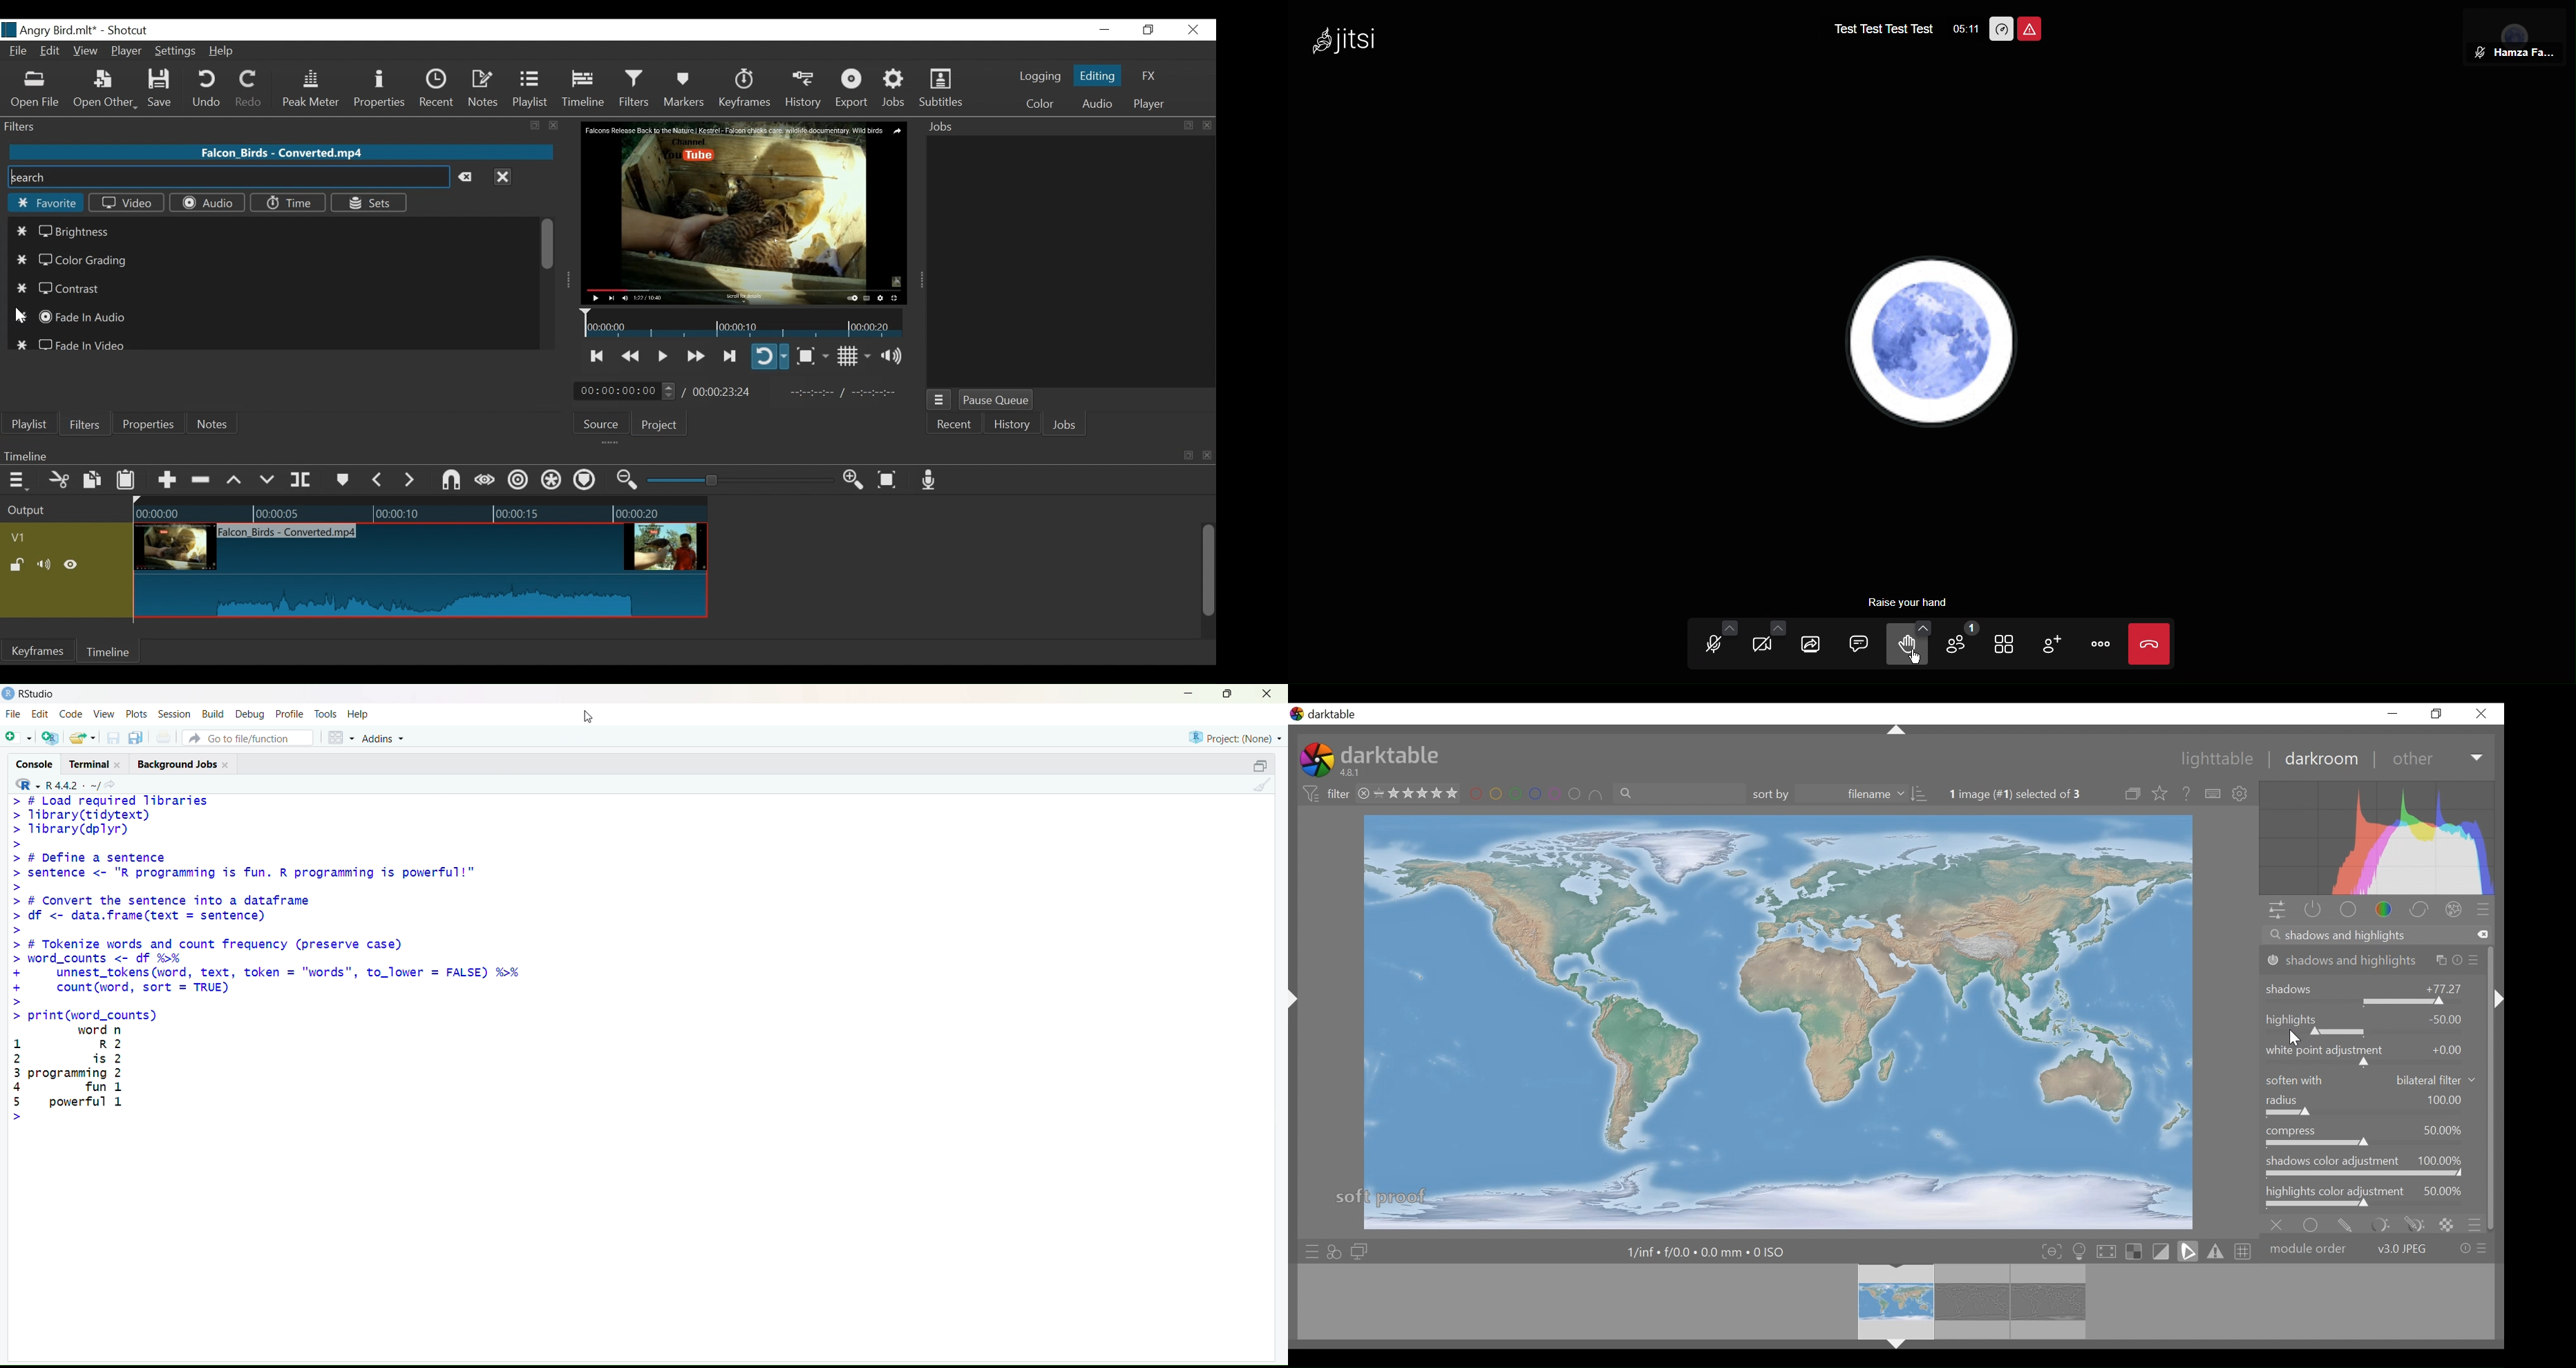 The image size is (2576, 1372). I want to click on session, so click(174, 714).